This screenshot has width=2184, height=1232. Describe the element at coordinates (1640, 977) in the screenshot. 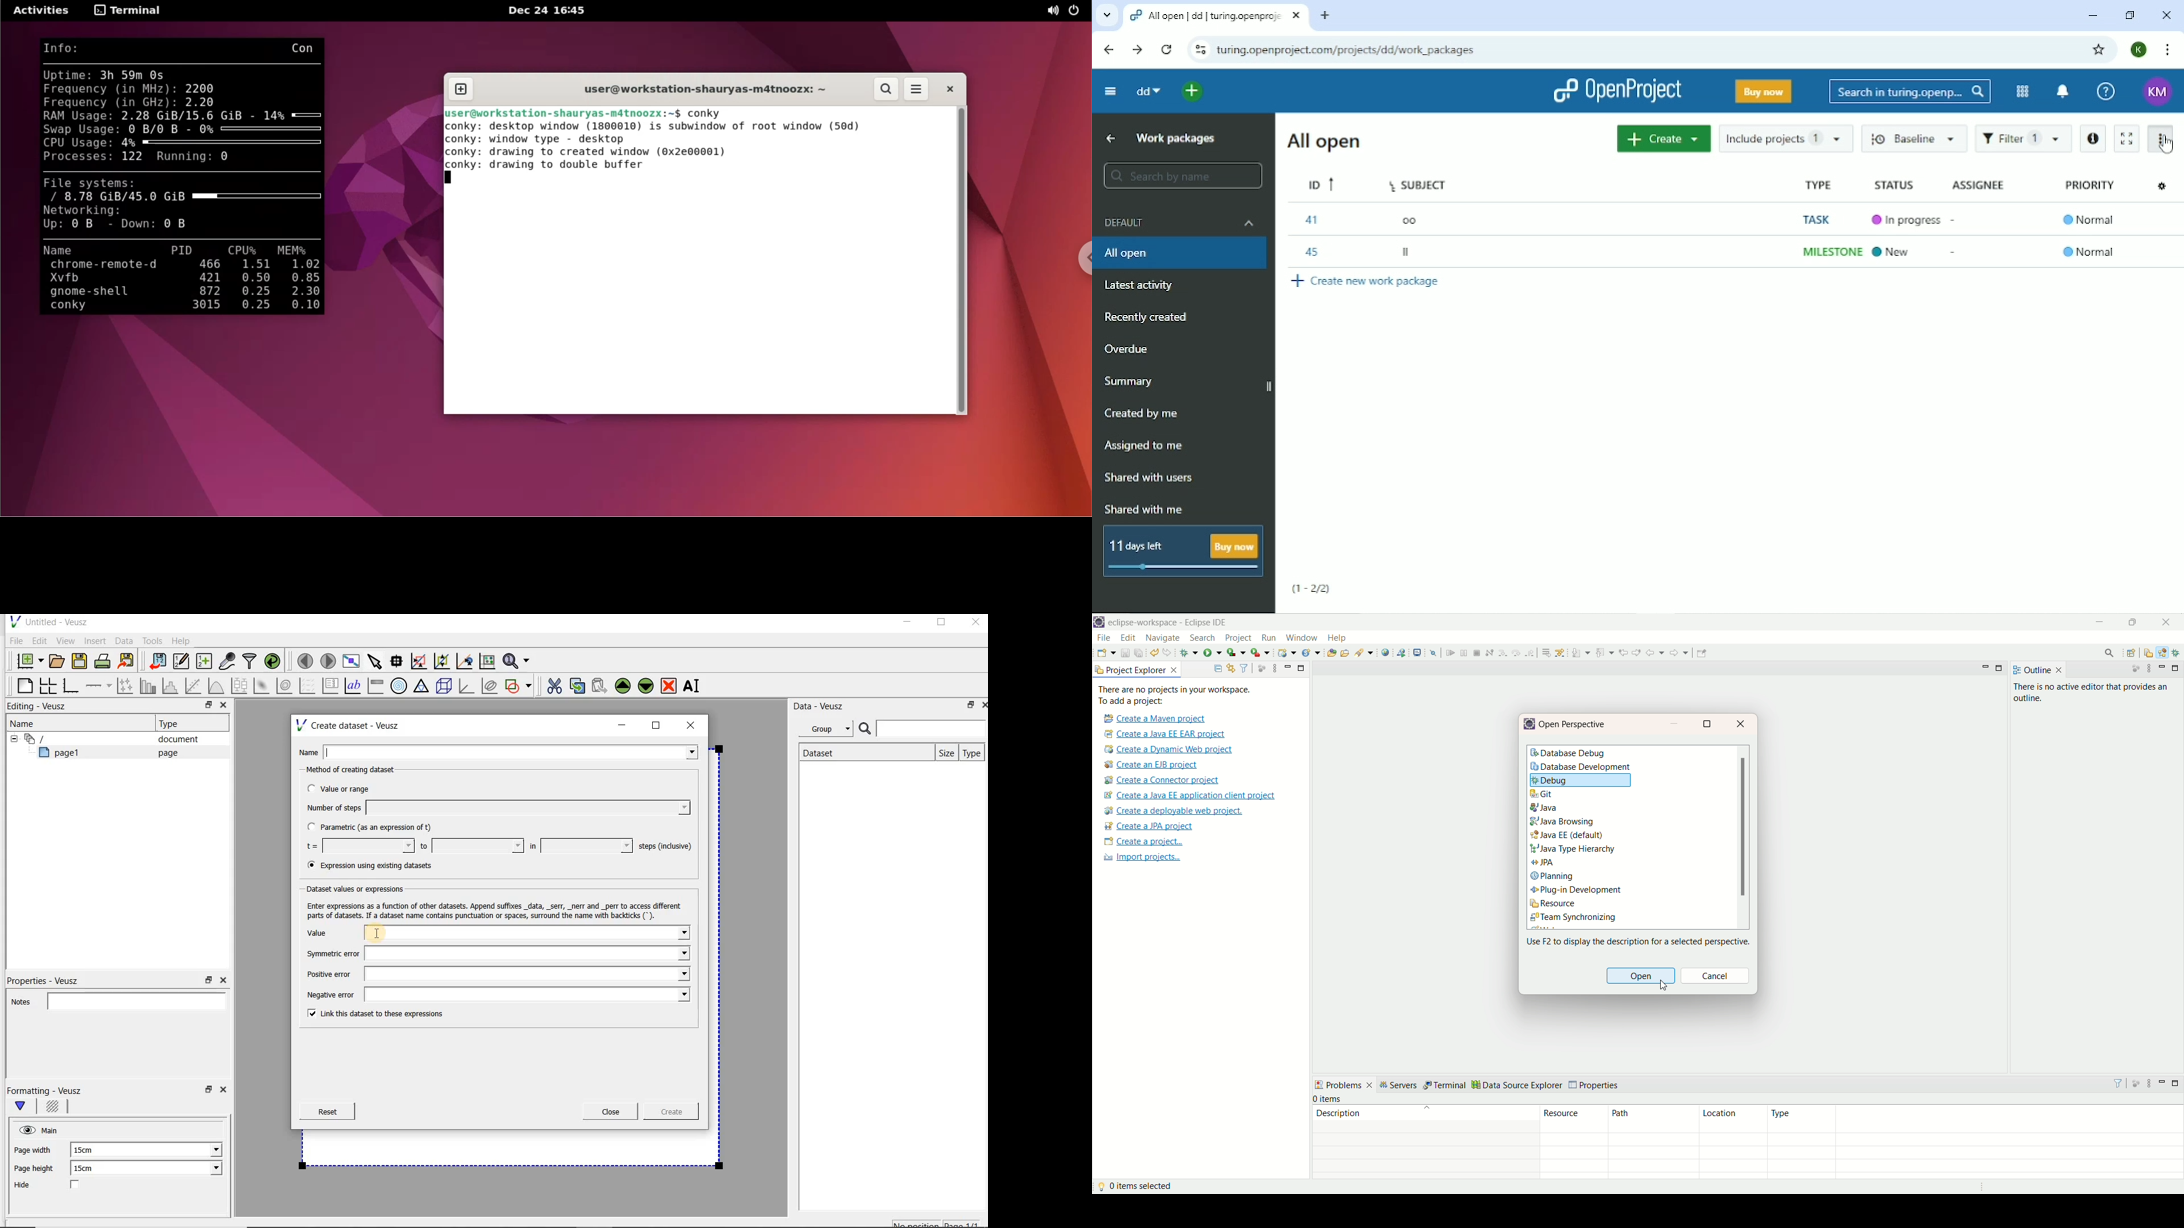

I see `open` at that location.